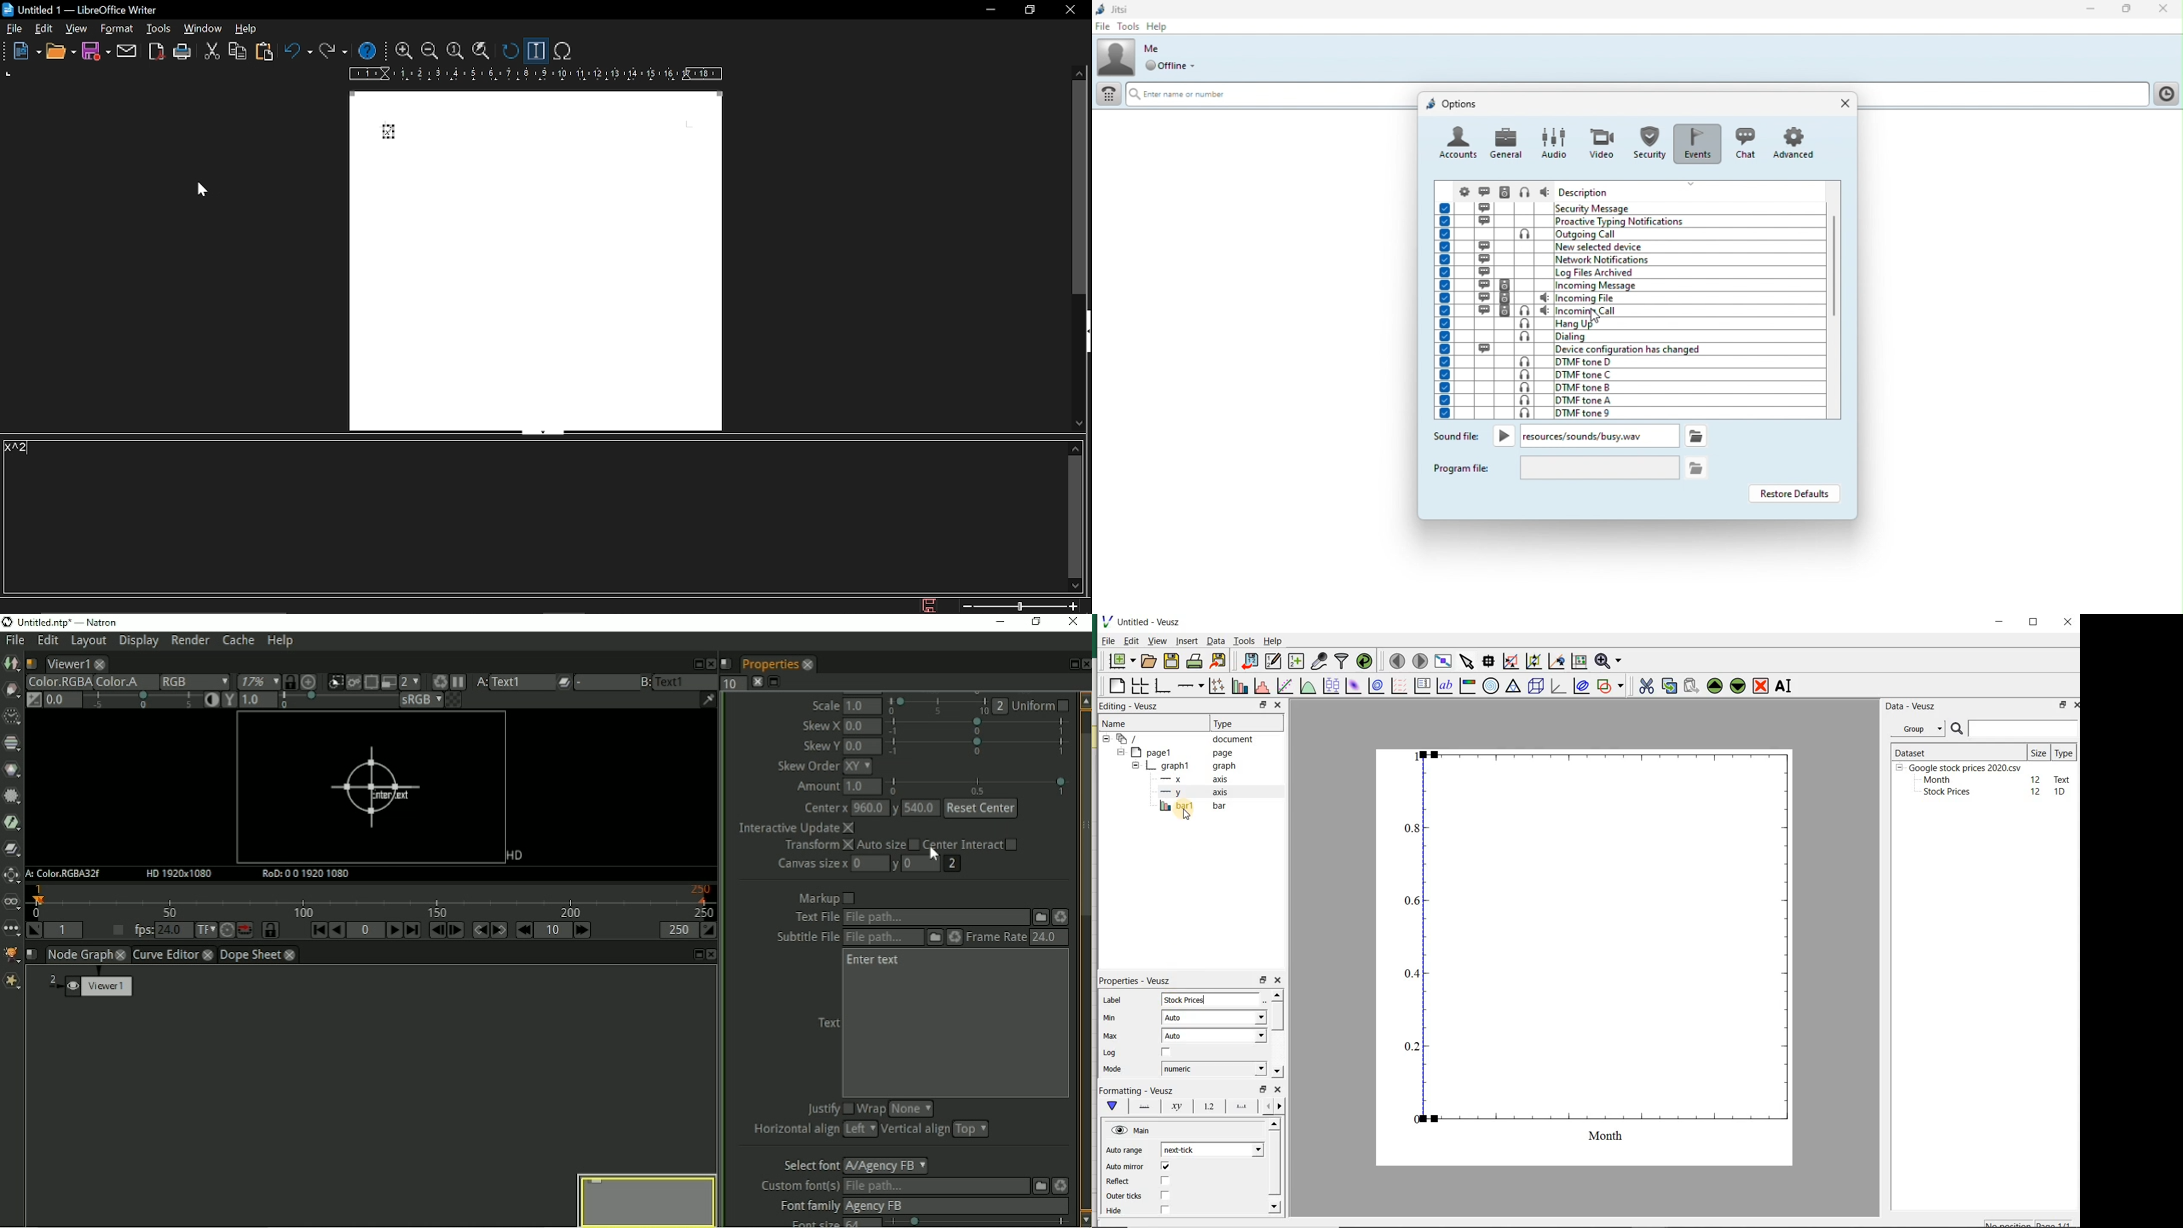 The image size is (2184, 1232). I want to click on Sound file, so click(1457, 438).